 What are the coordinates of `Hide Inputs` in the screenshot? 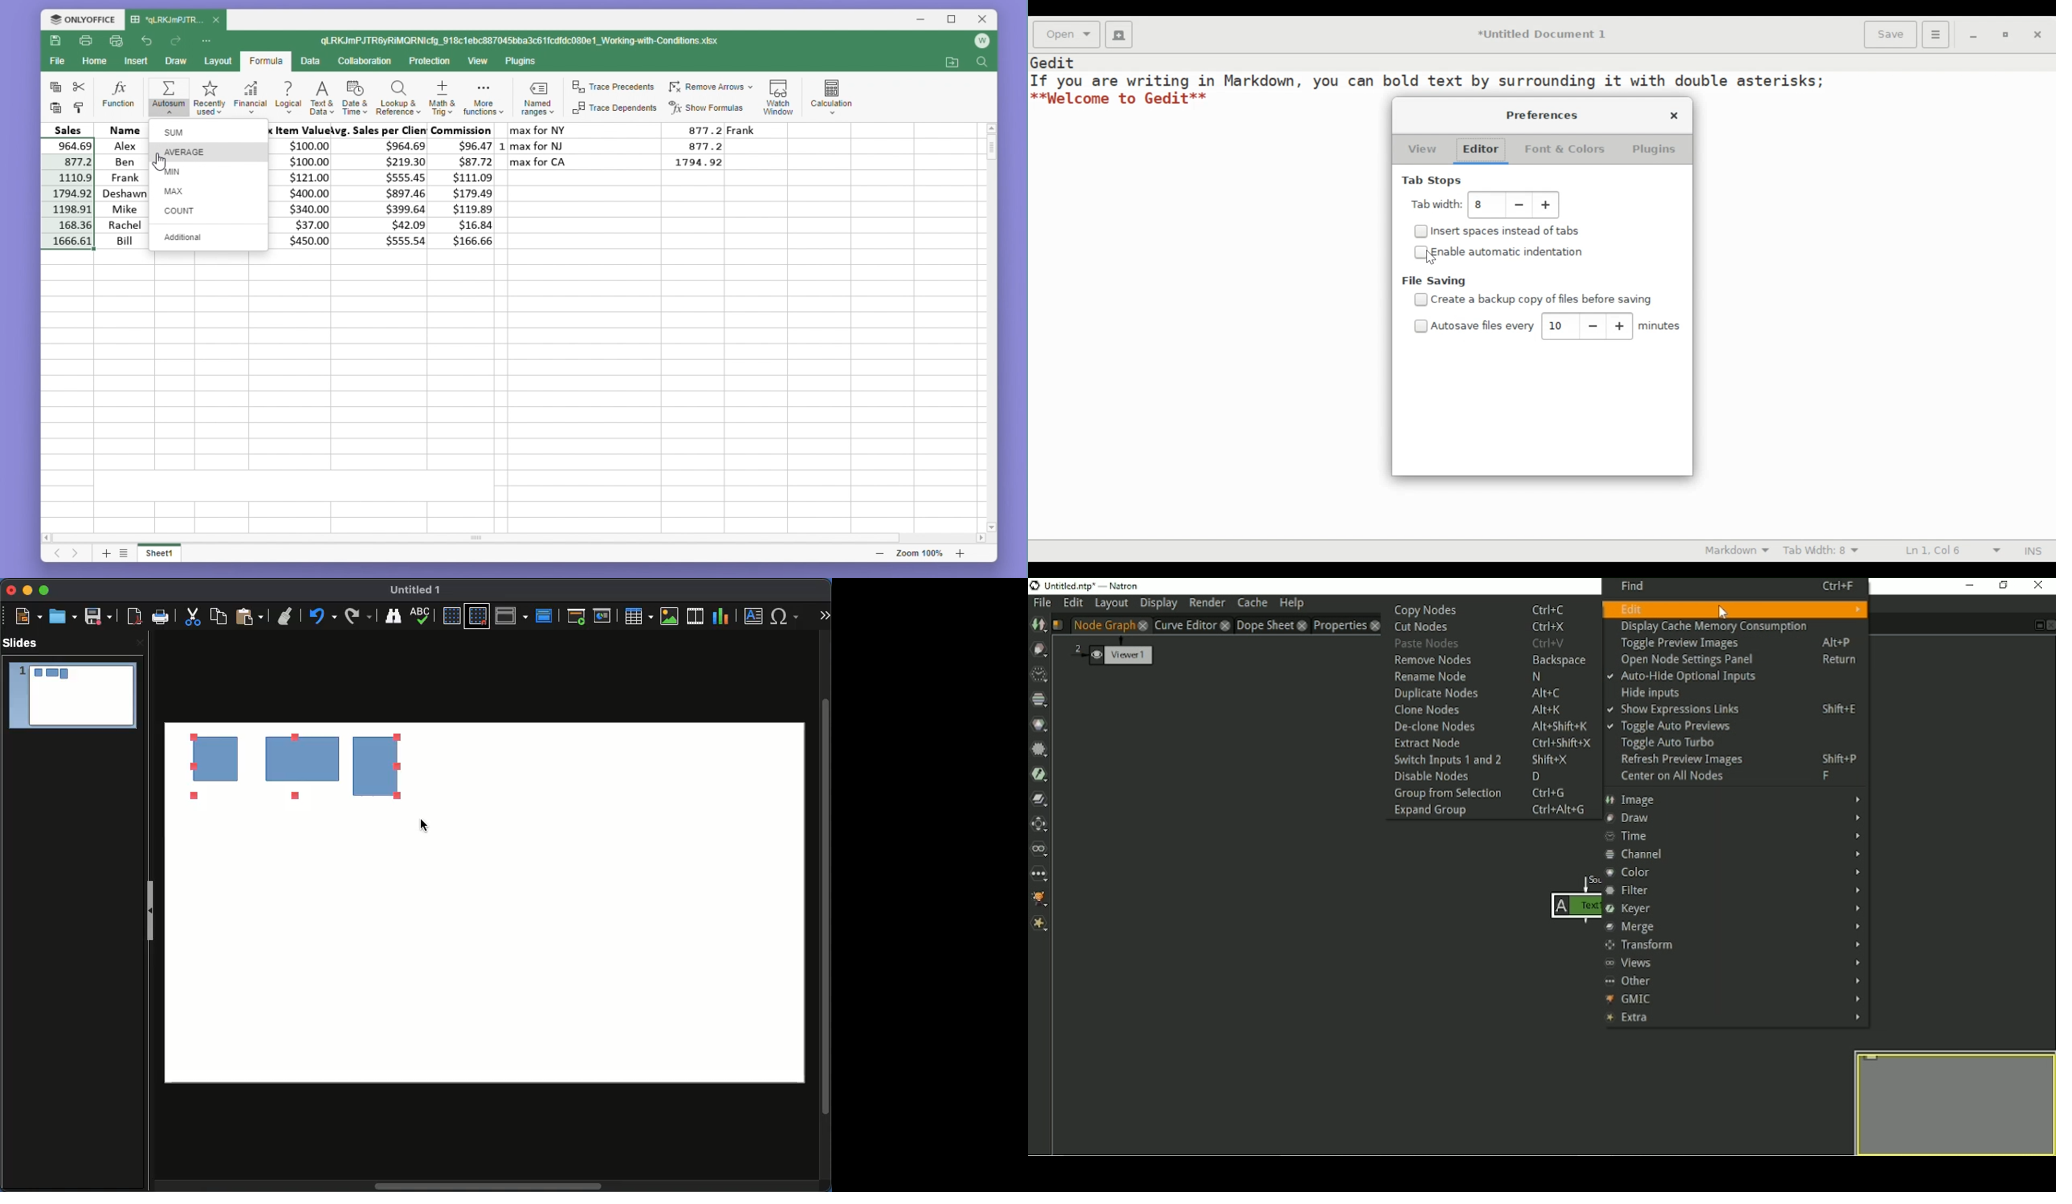 It's located at (1651, 693).